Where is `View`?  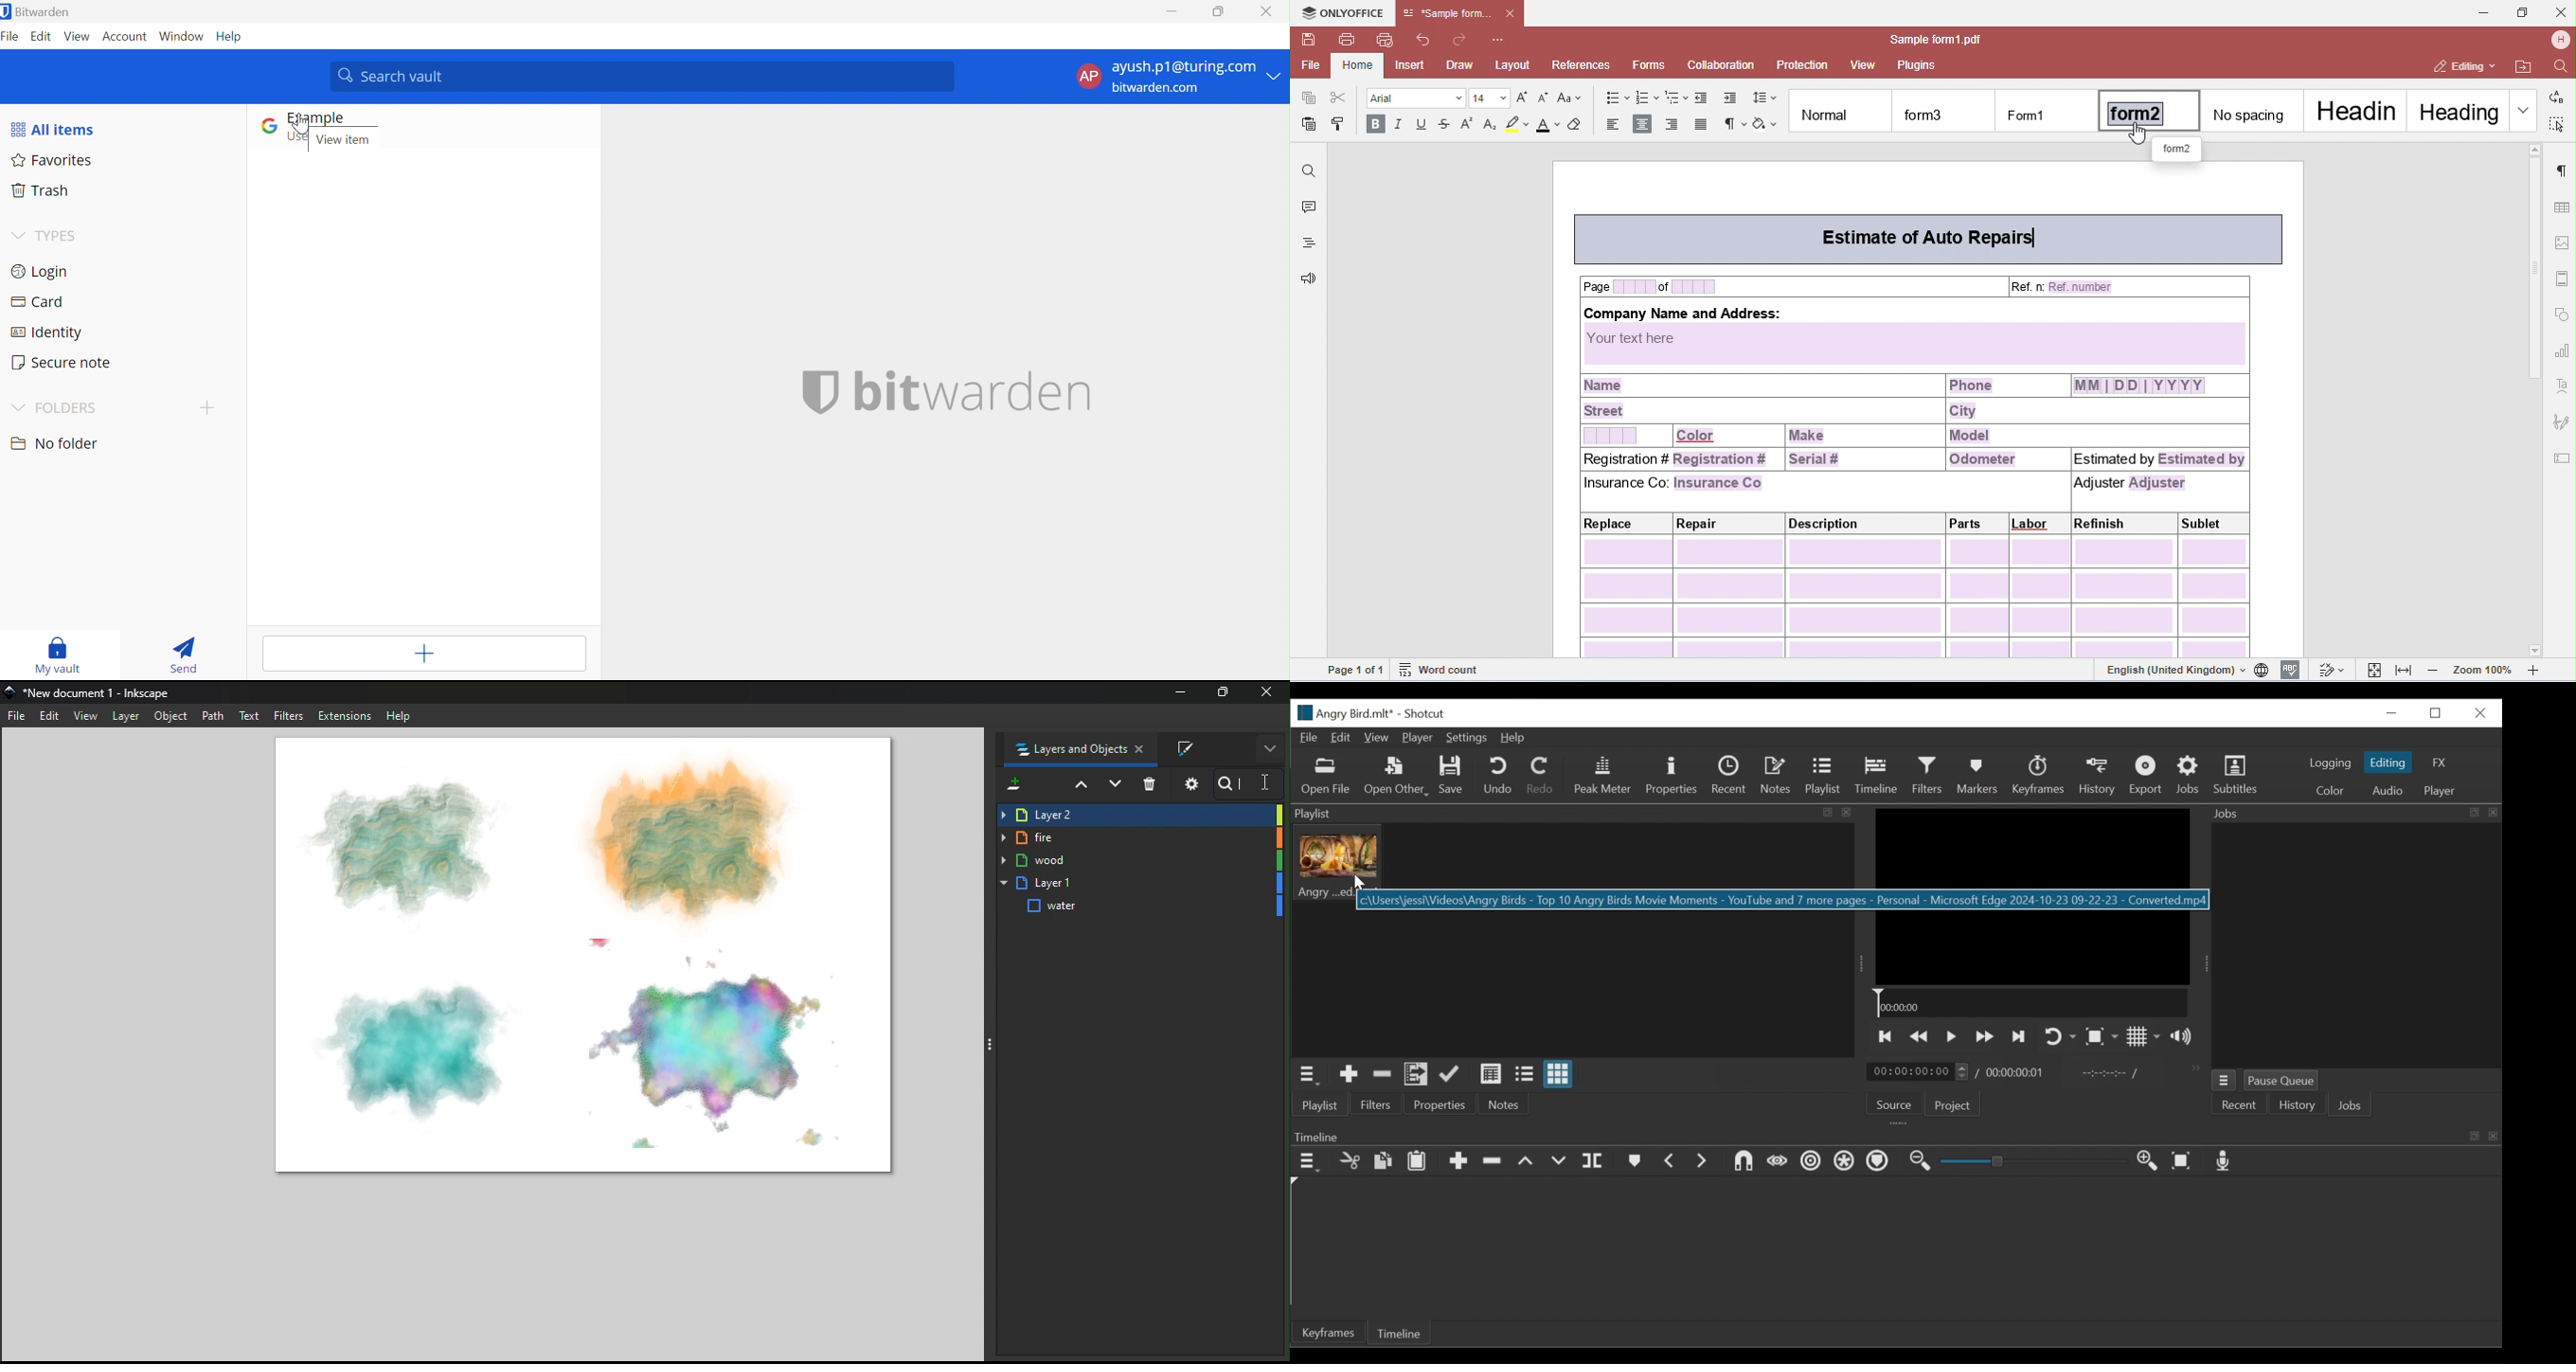
View is located at coordinates (78, 36).